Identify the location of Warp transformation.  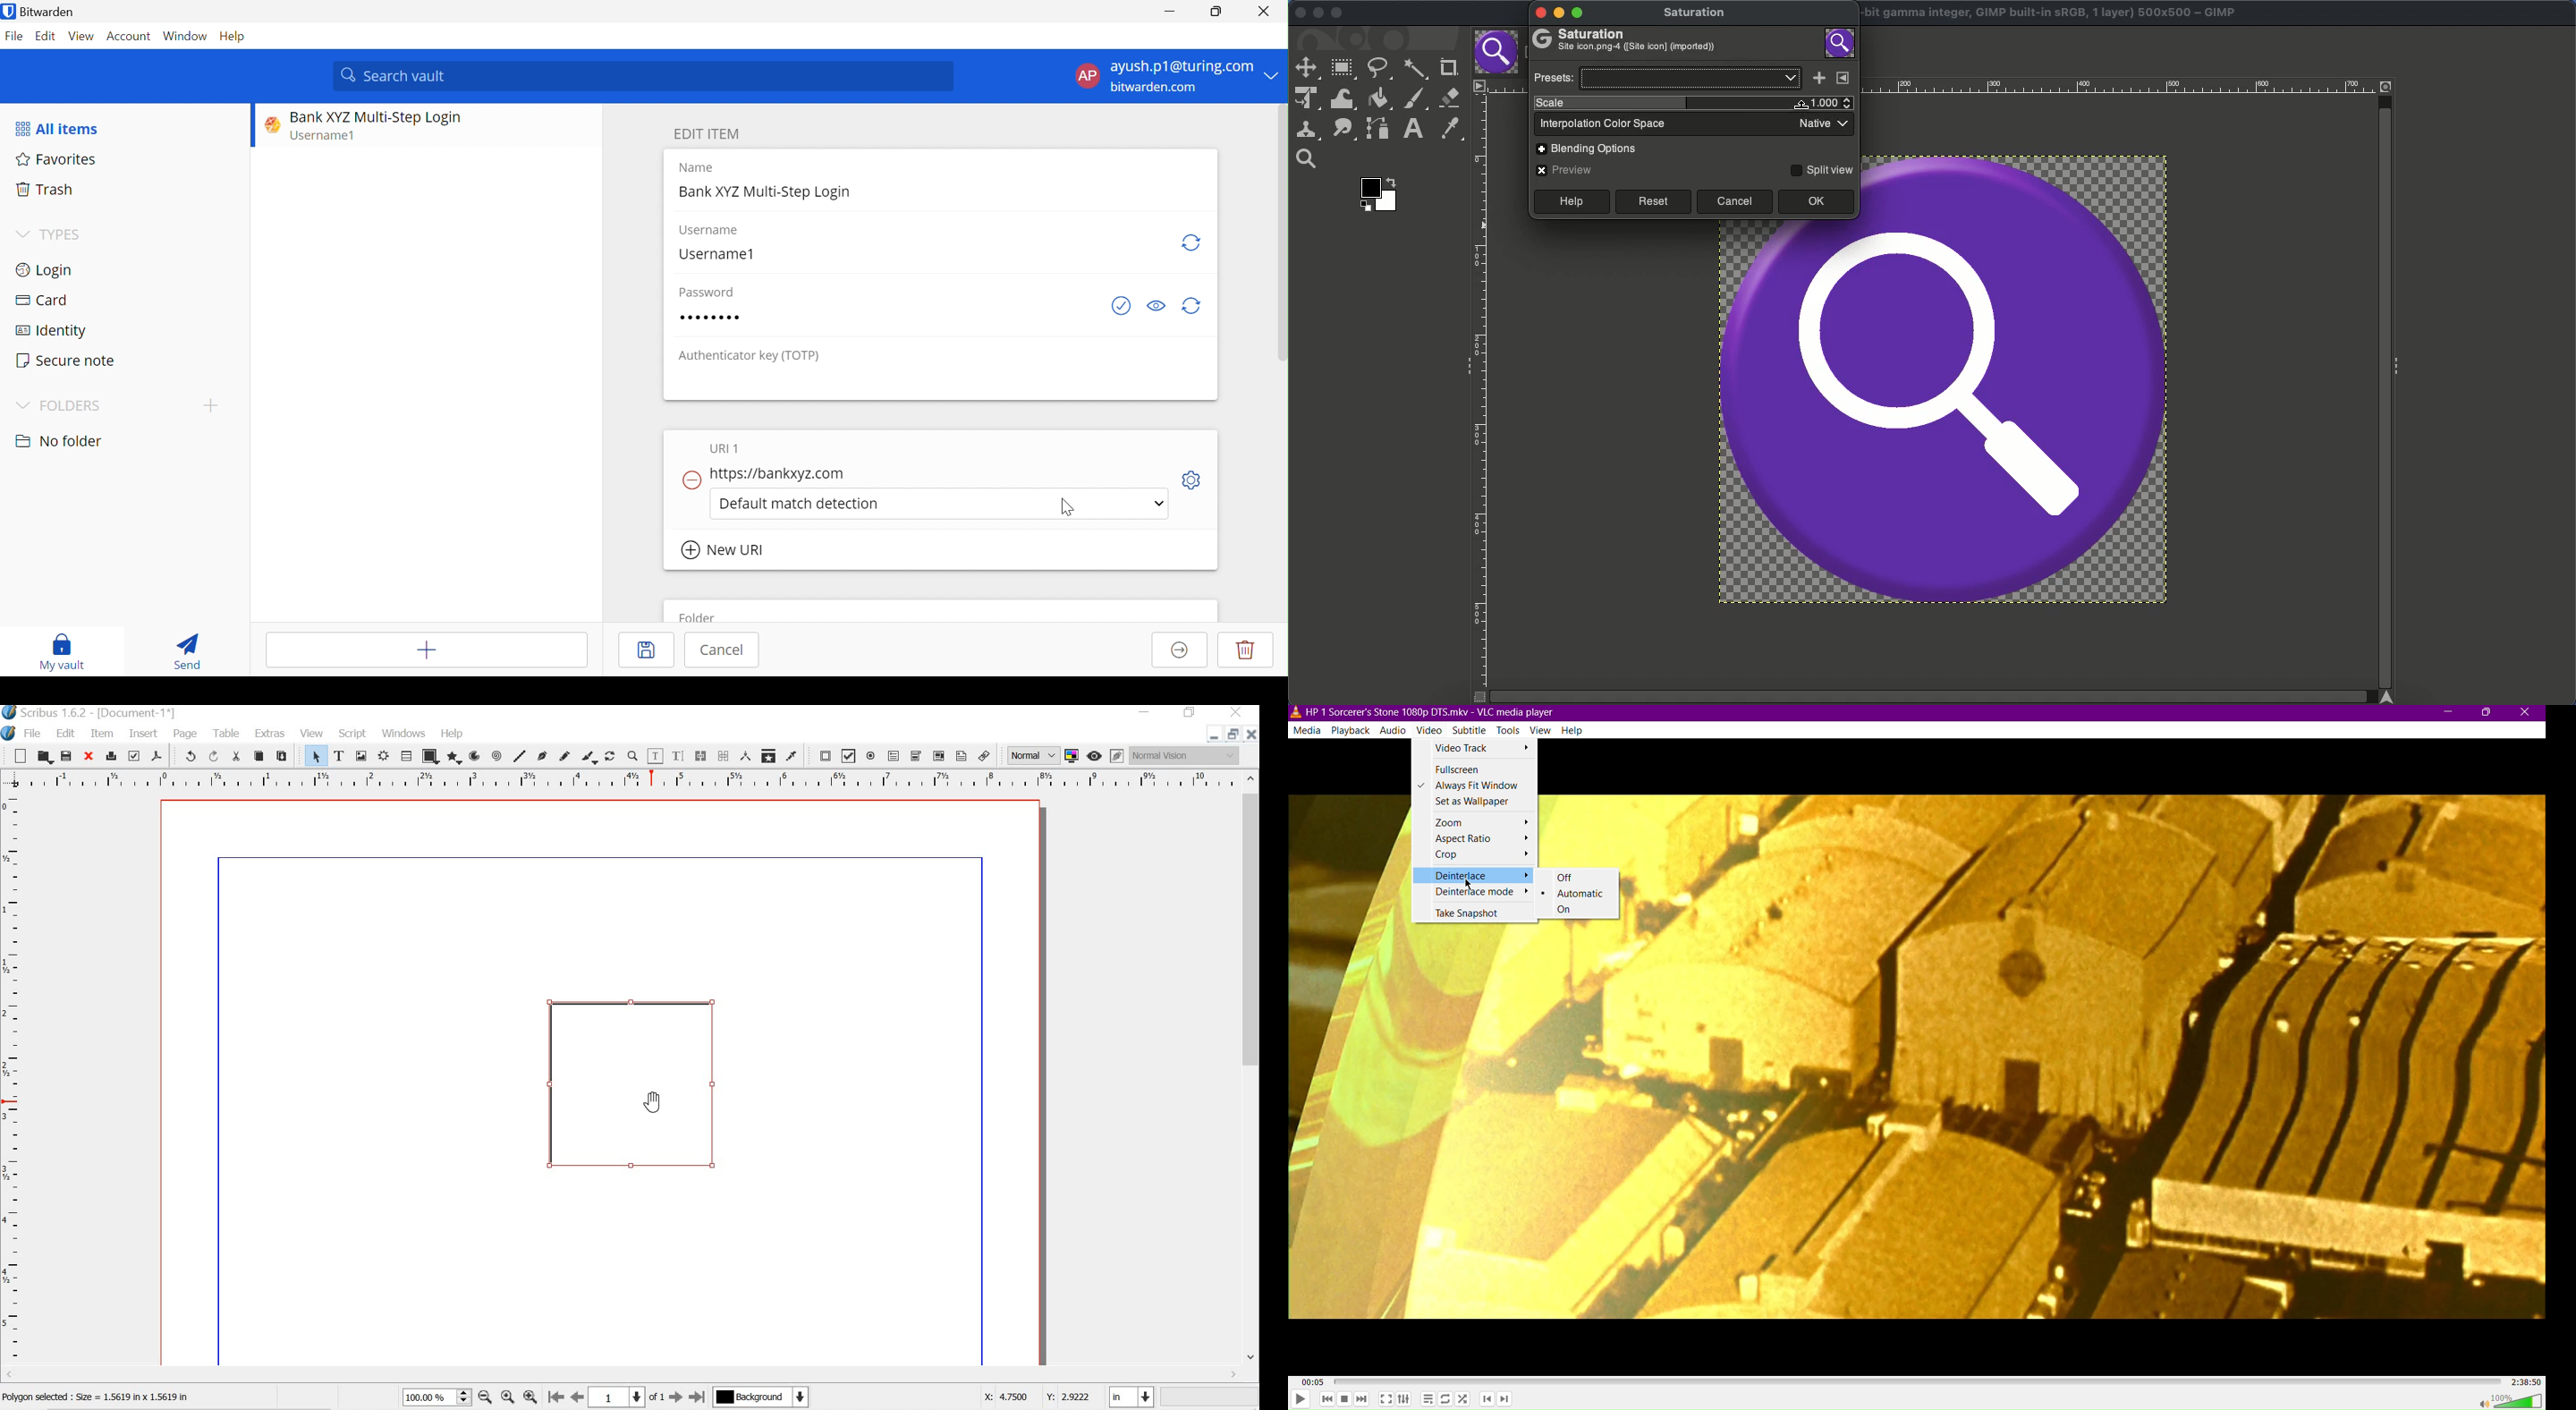
(1341, 98).